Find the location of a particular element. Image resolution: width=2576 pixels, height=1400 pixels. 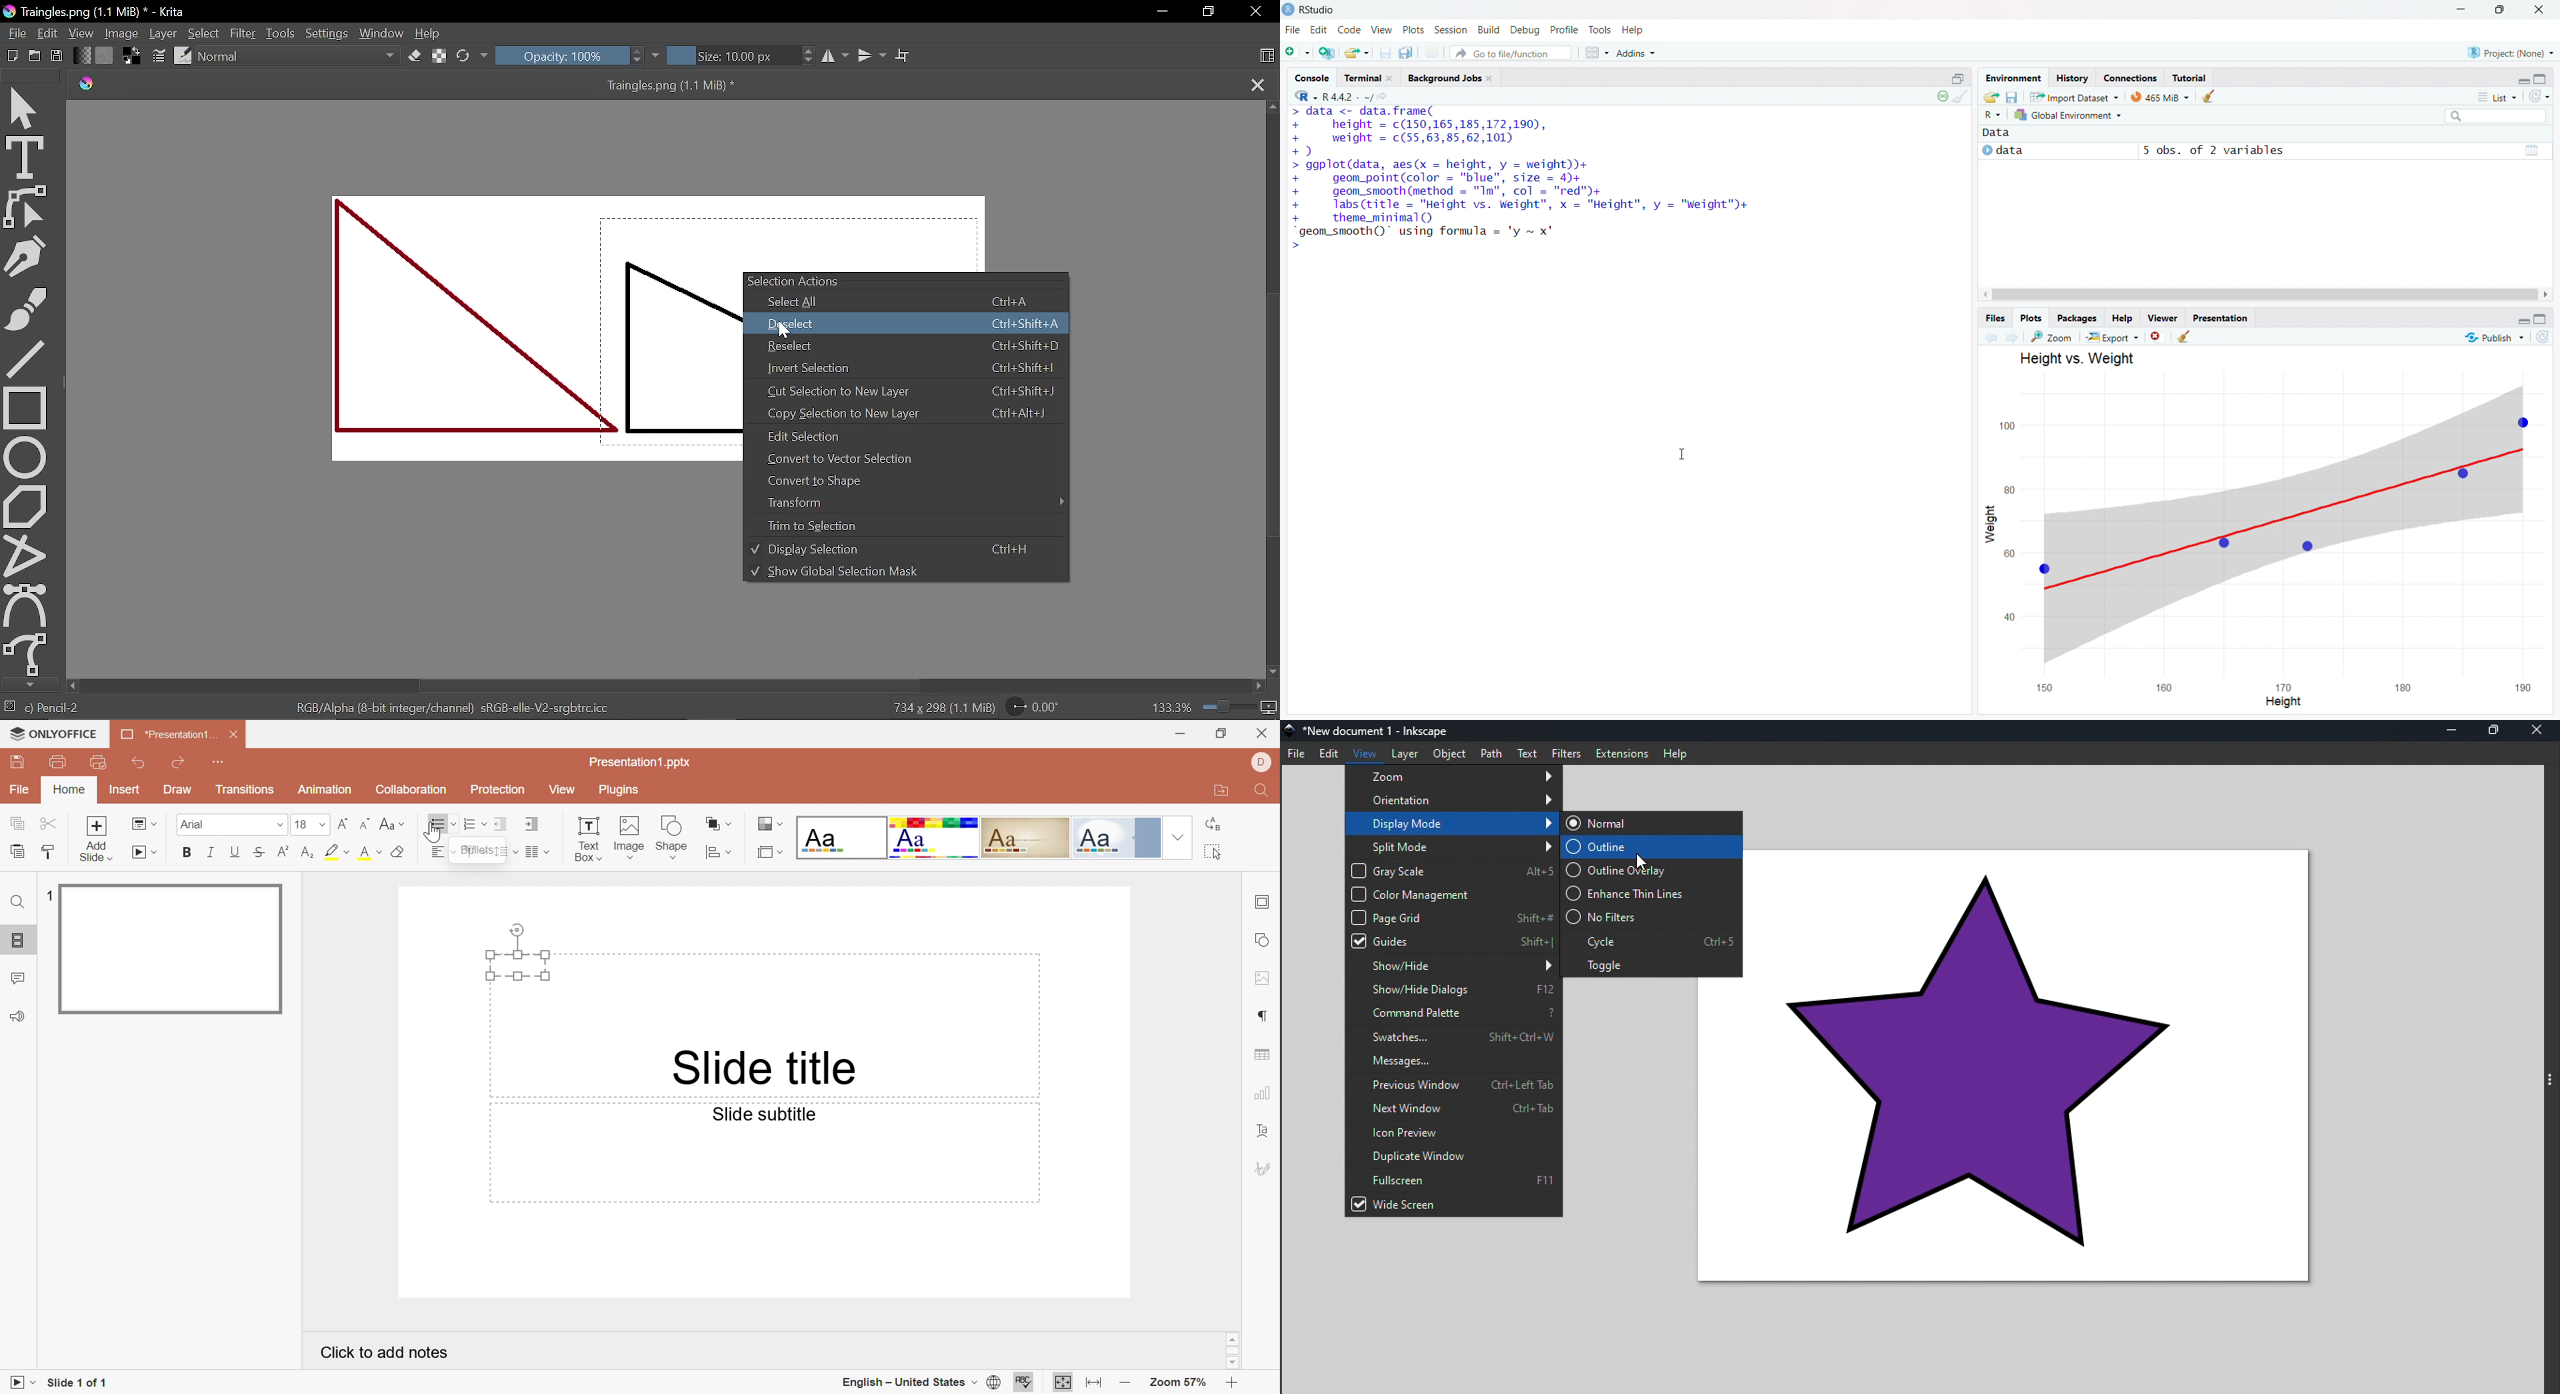

load workspace is located at coordinates (1991, 96).